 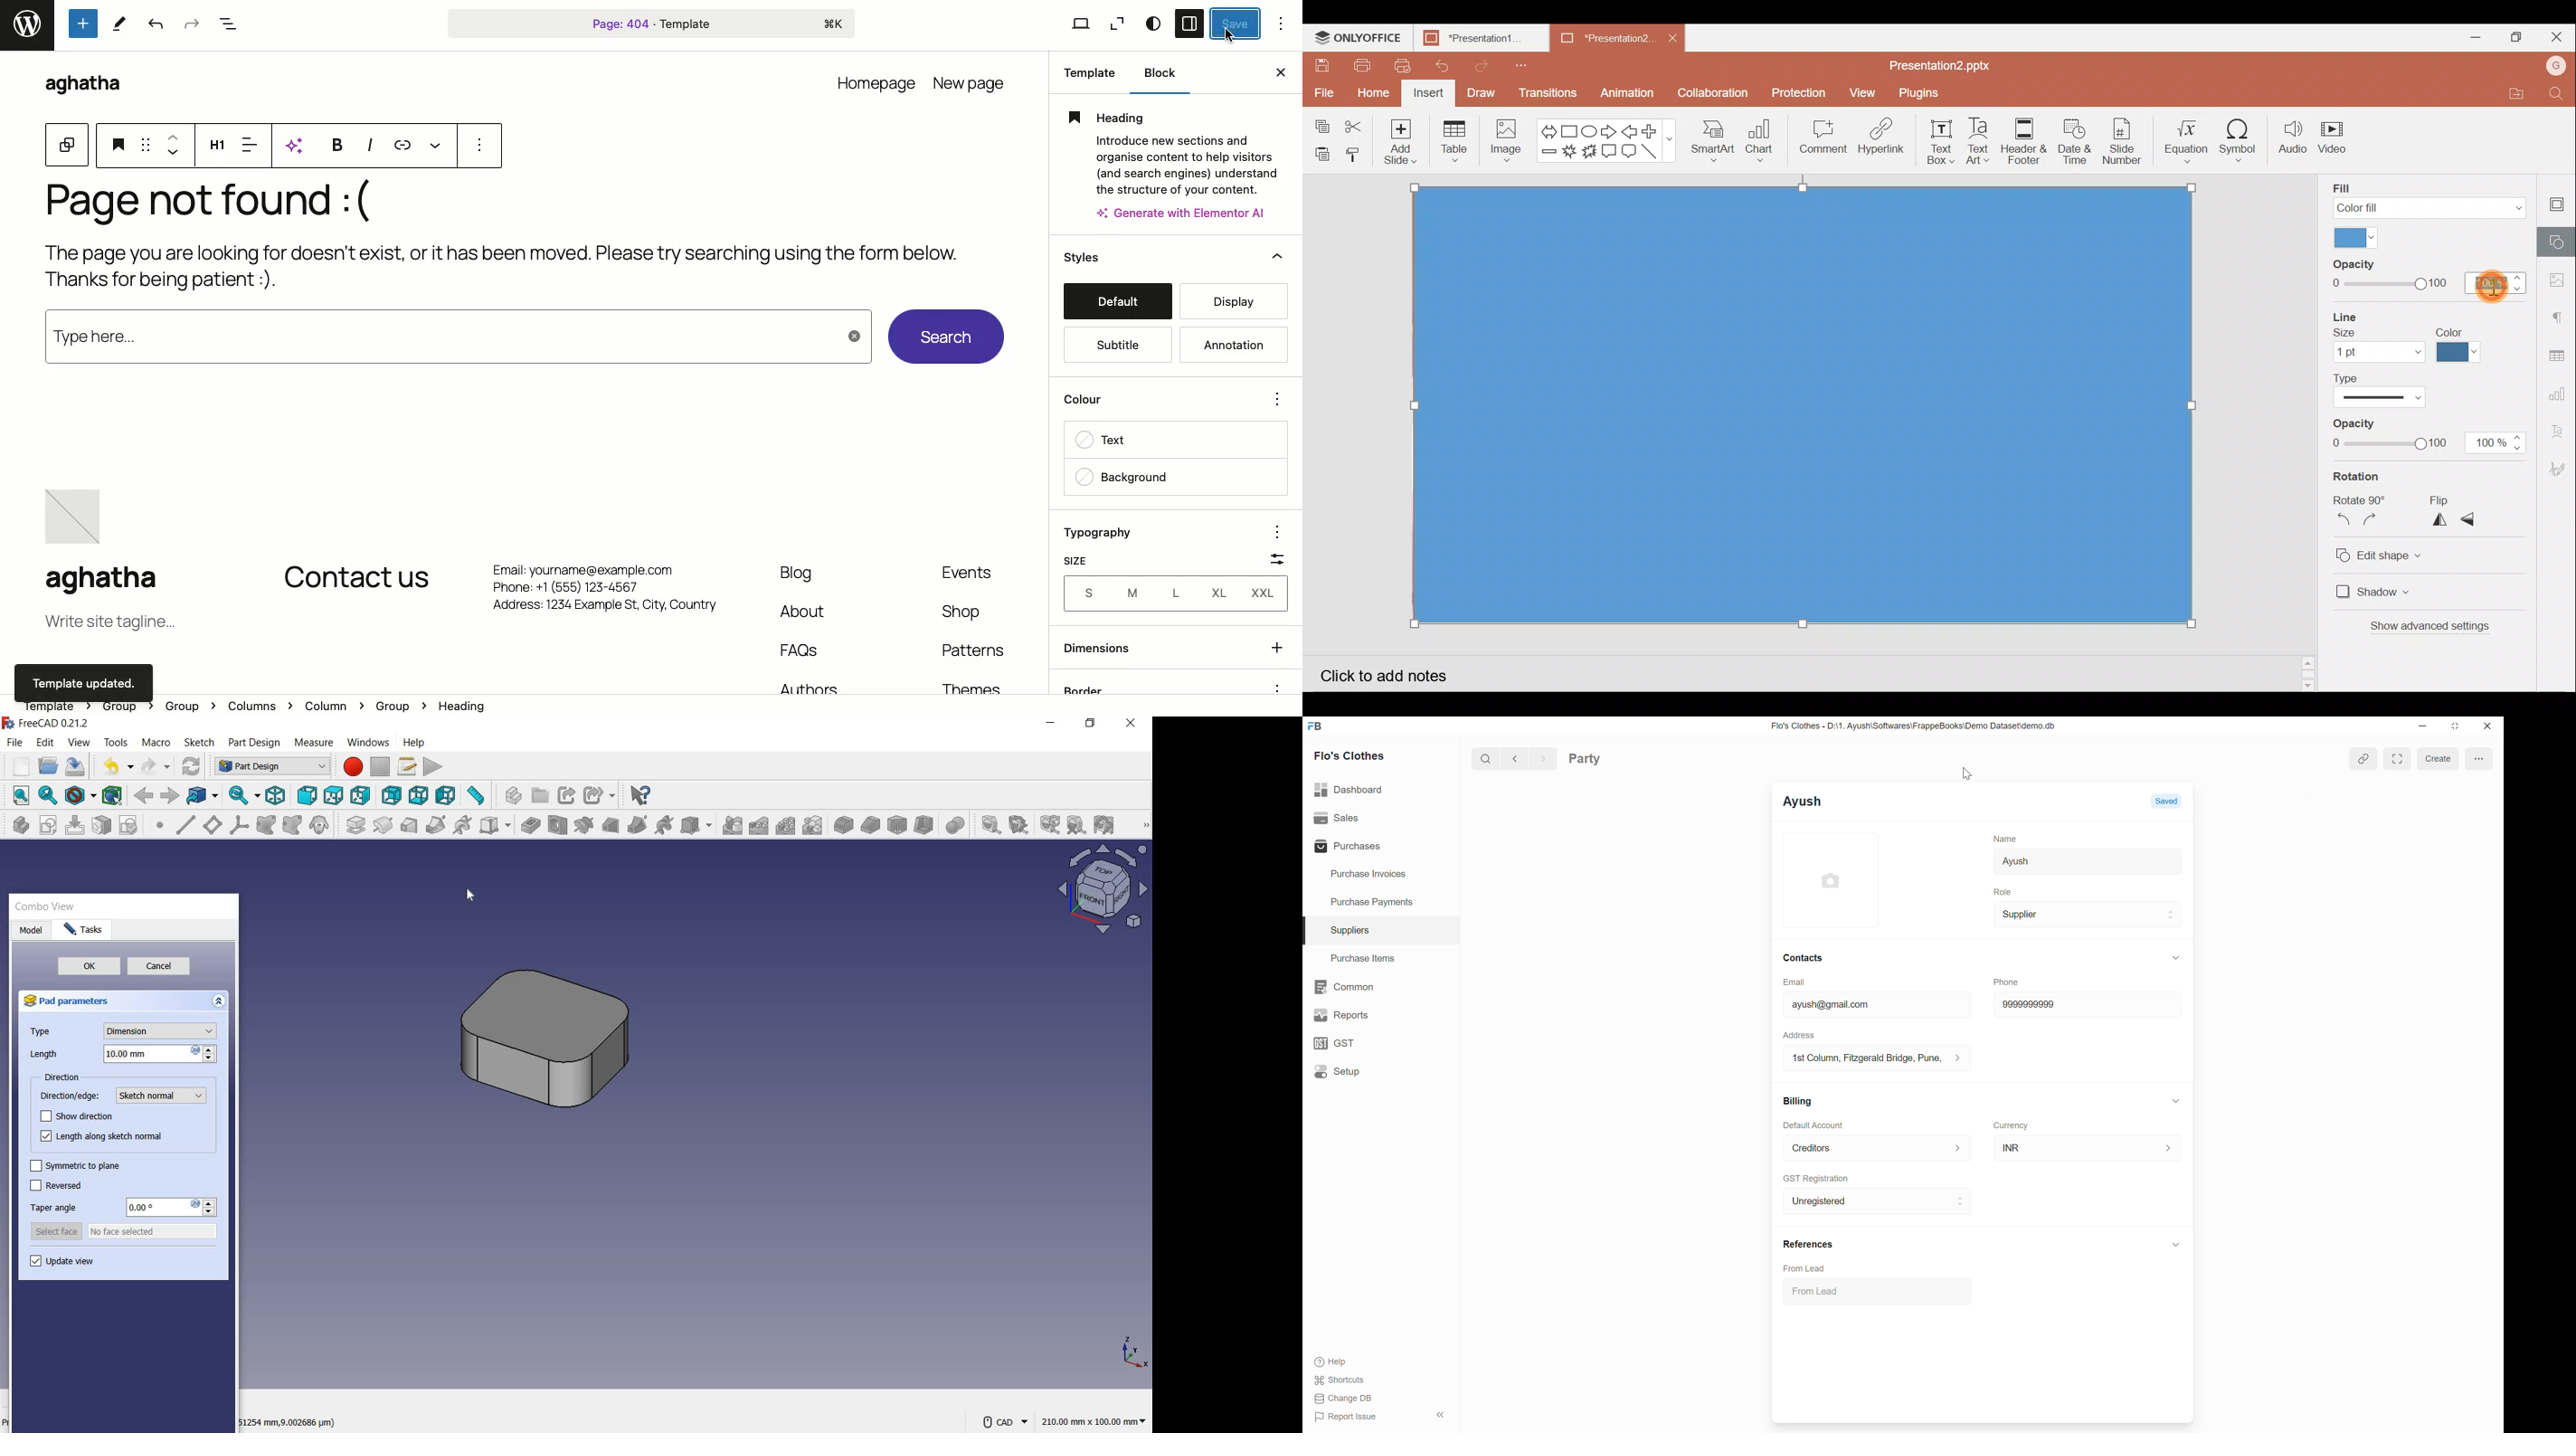 I want to click on Supplier, so click(x=2088, y=915).